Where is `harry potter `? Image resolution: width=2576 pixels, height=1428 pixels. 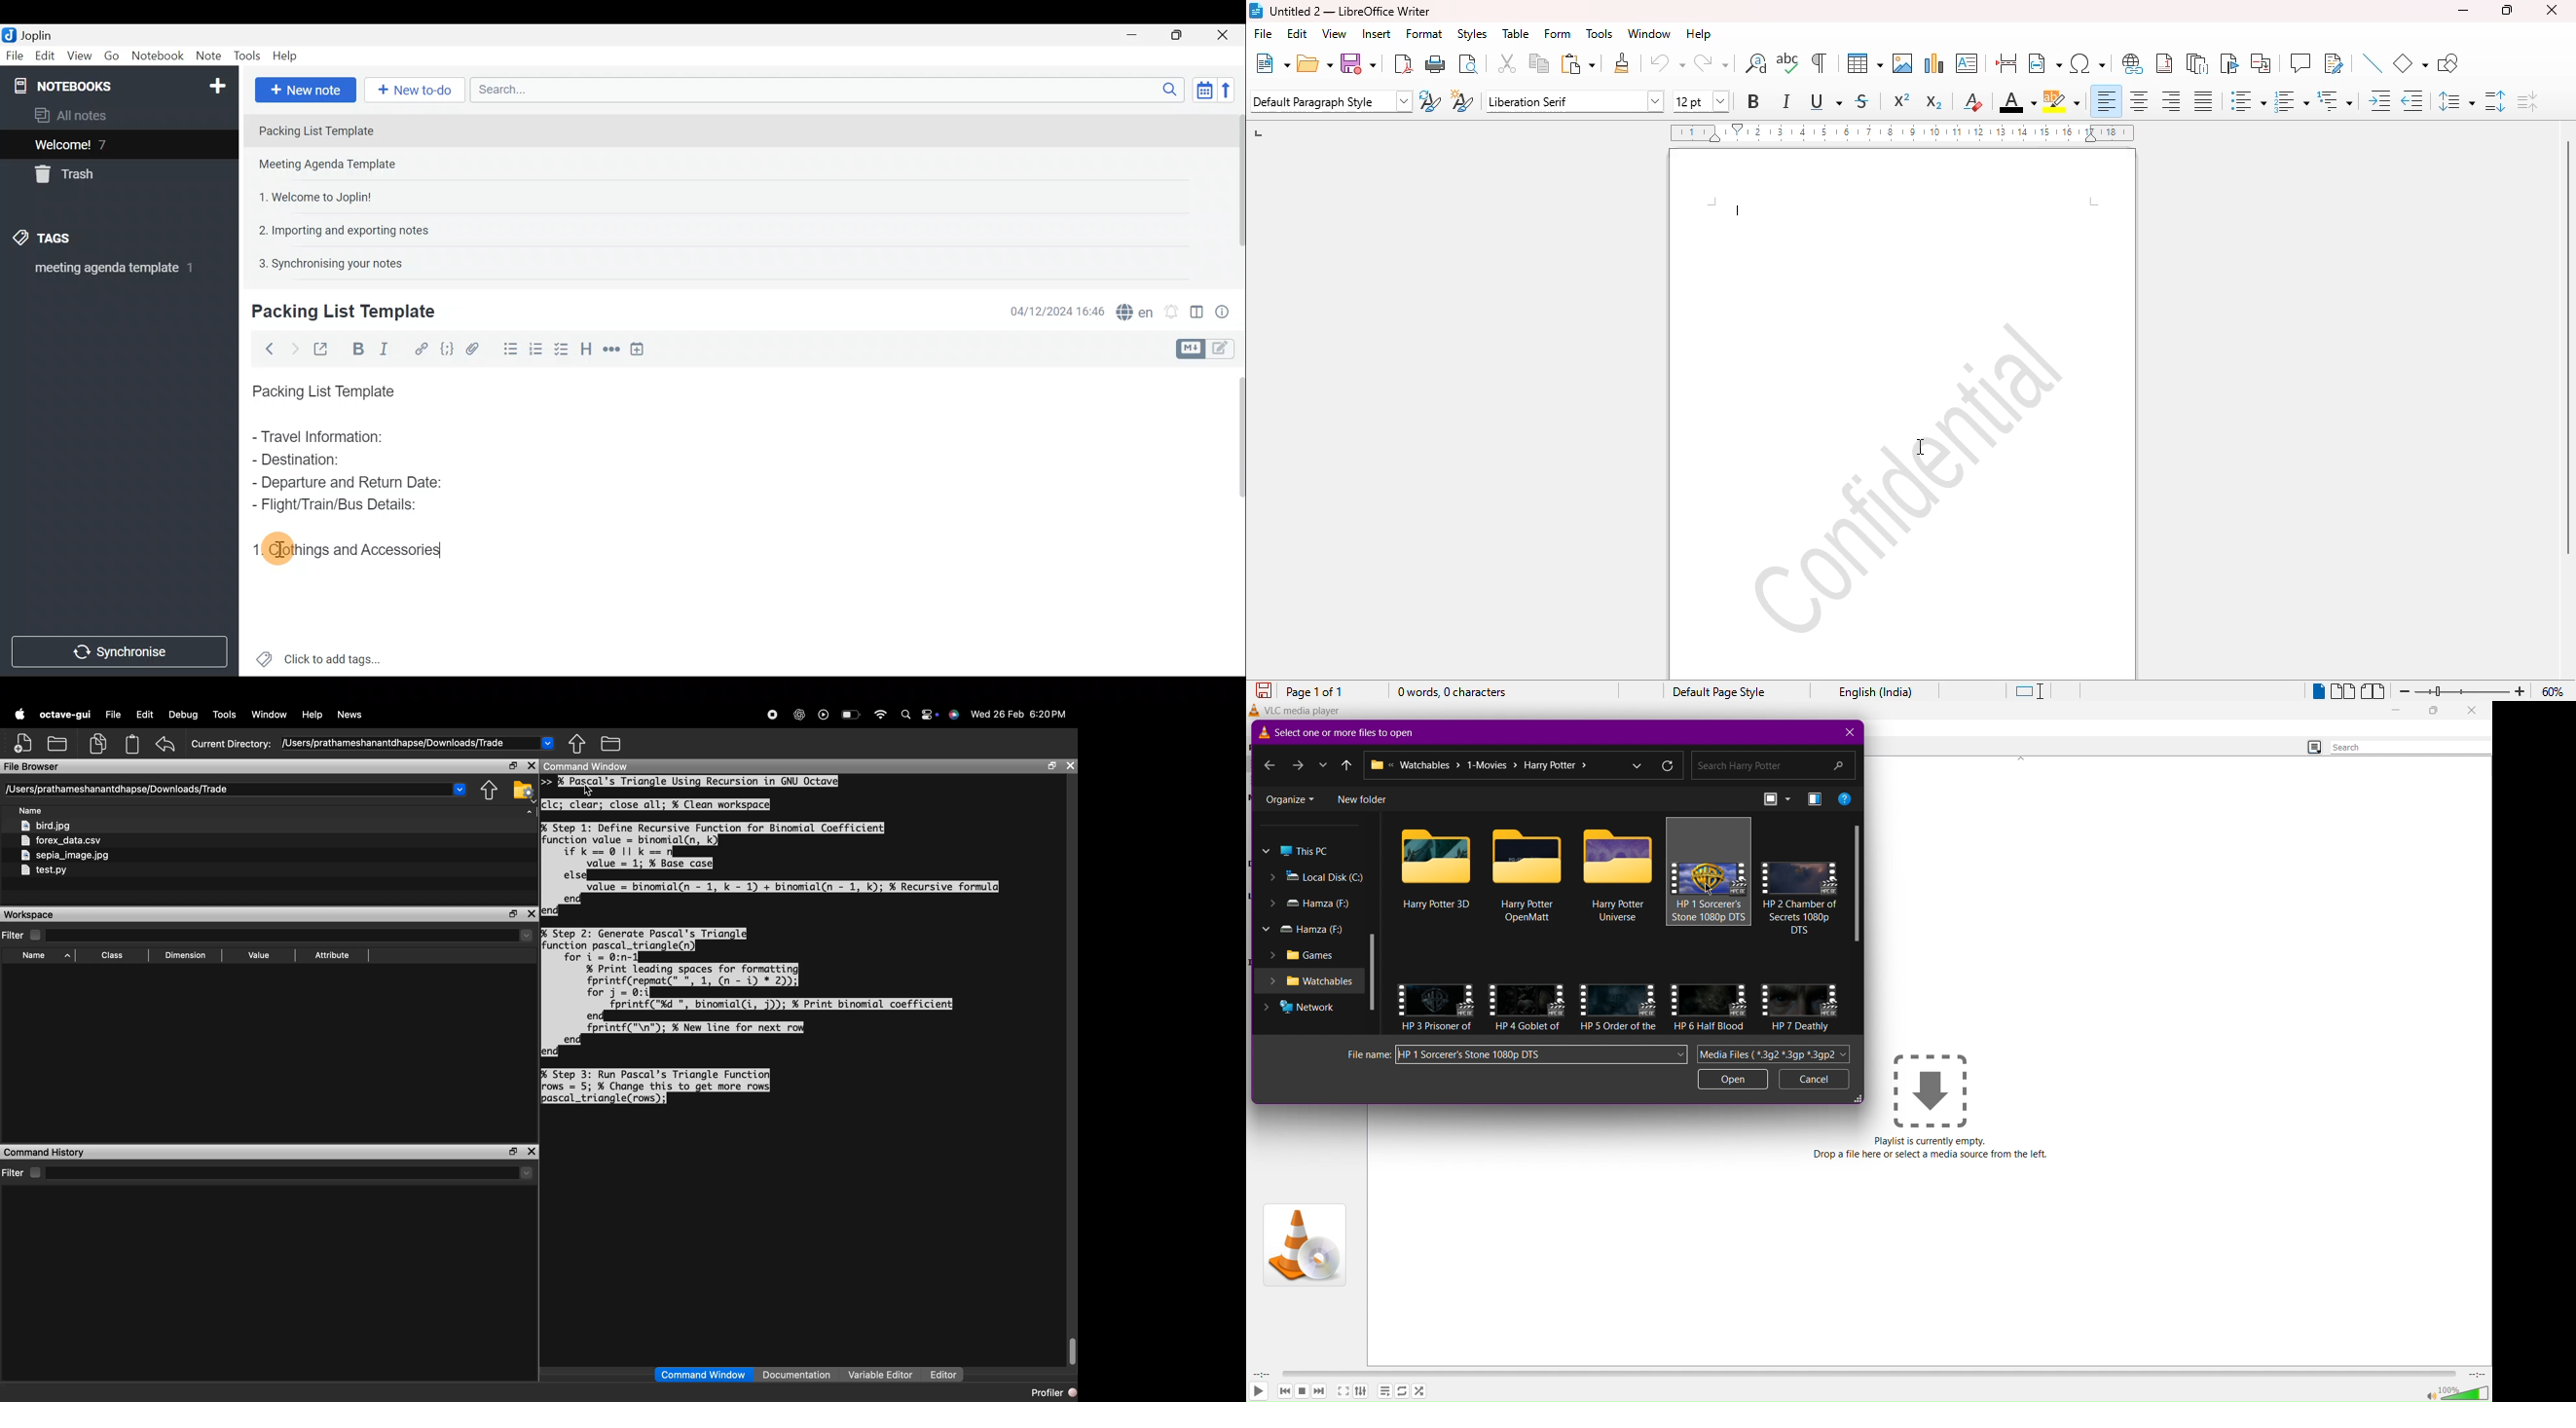 harry potter  is located at coordinates (1438, 1027).